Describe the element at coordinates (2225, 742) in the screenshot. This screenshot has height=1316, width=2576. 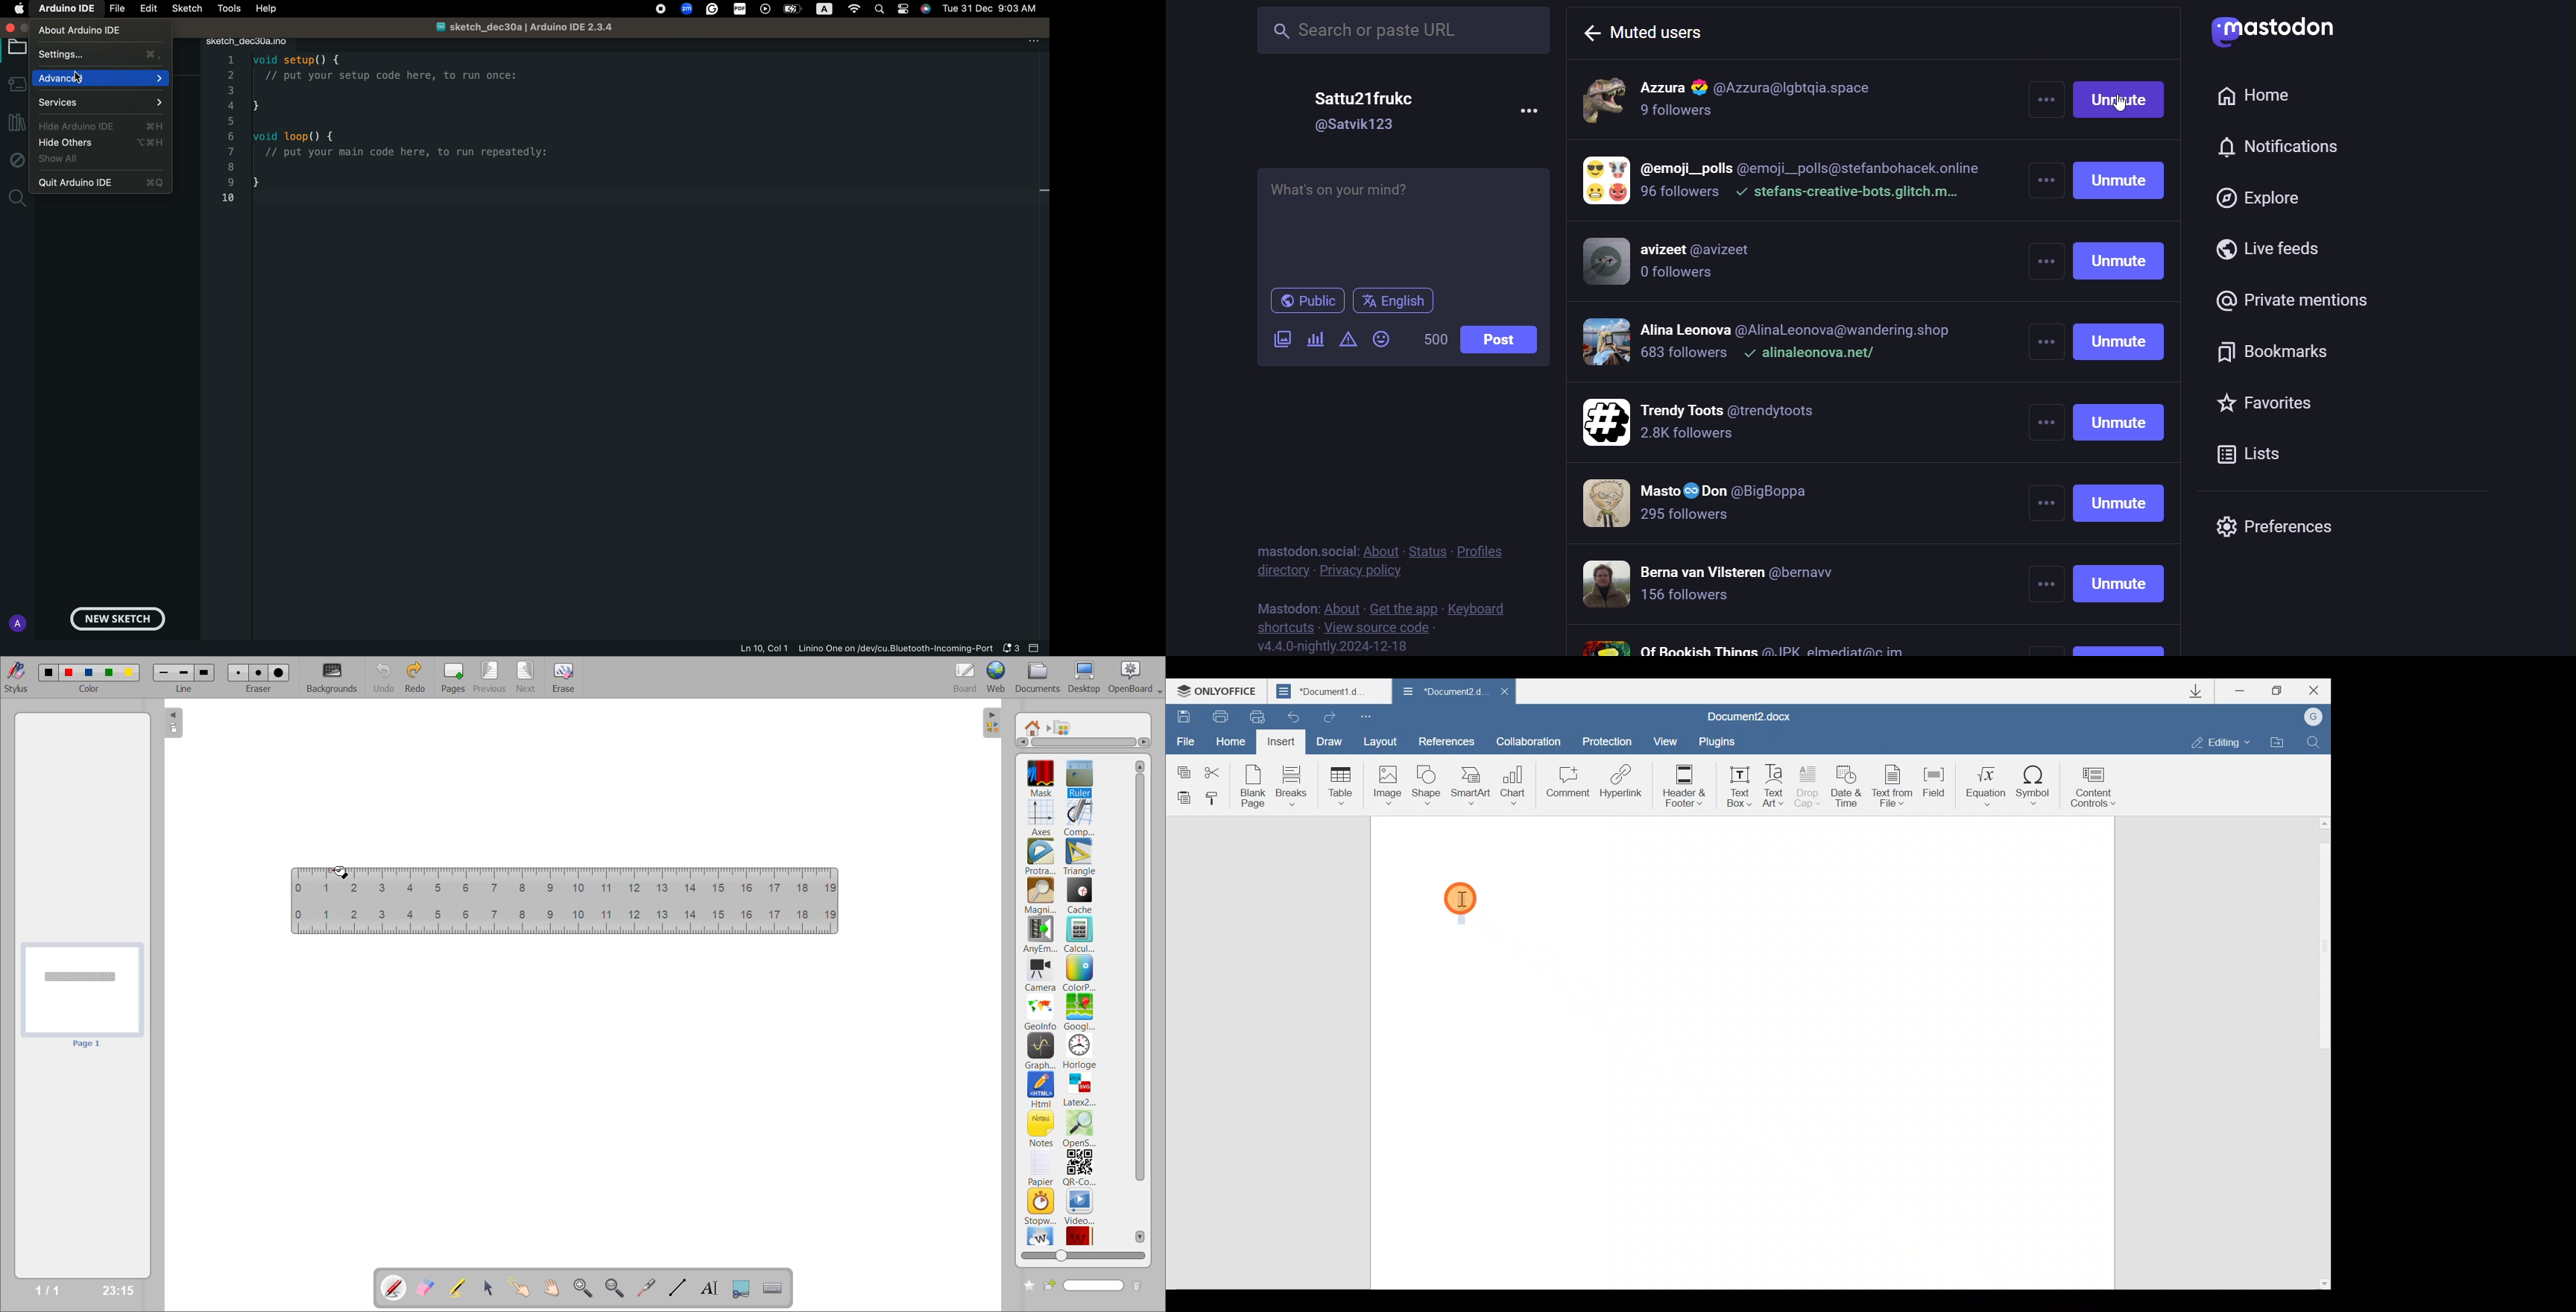
I see `Editing` at that location.